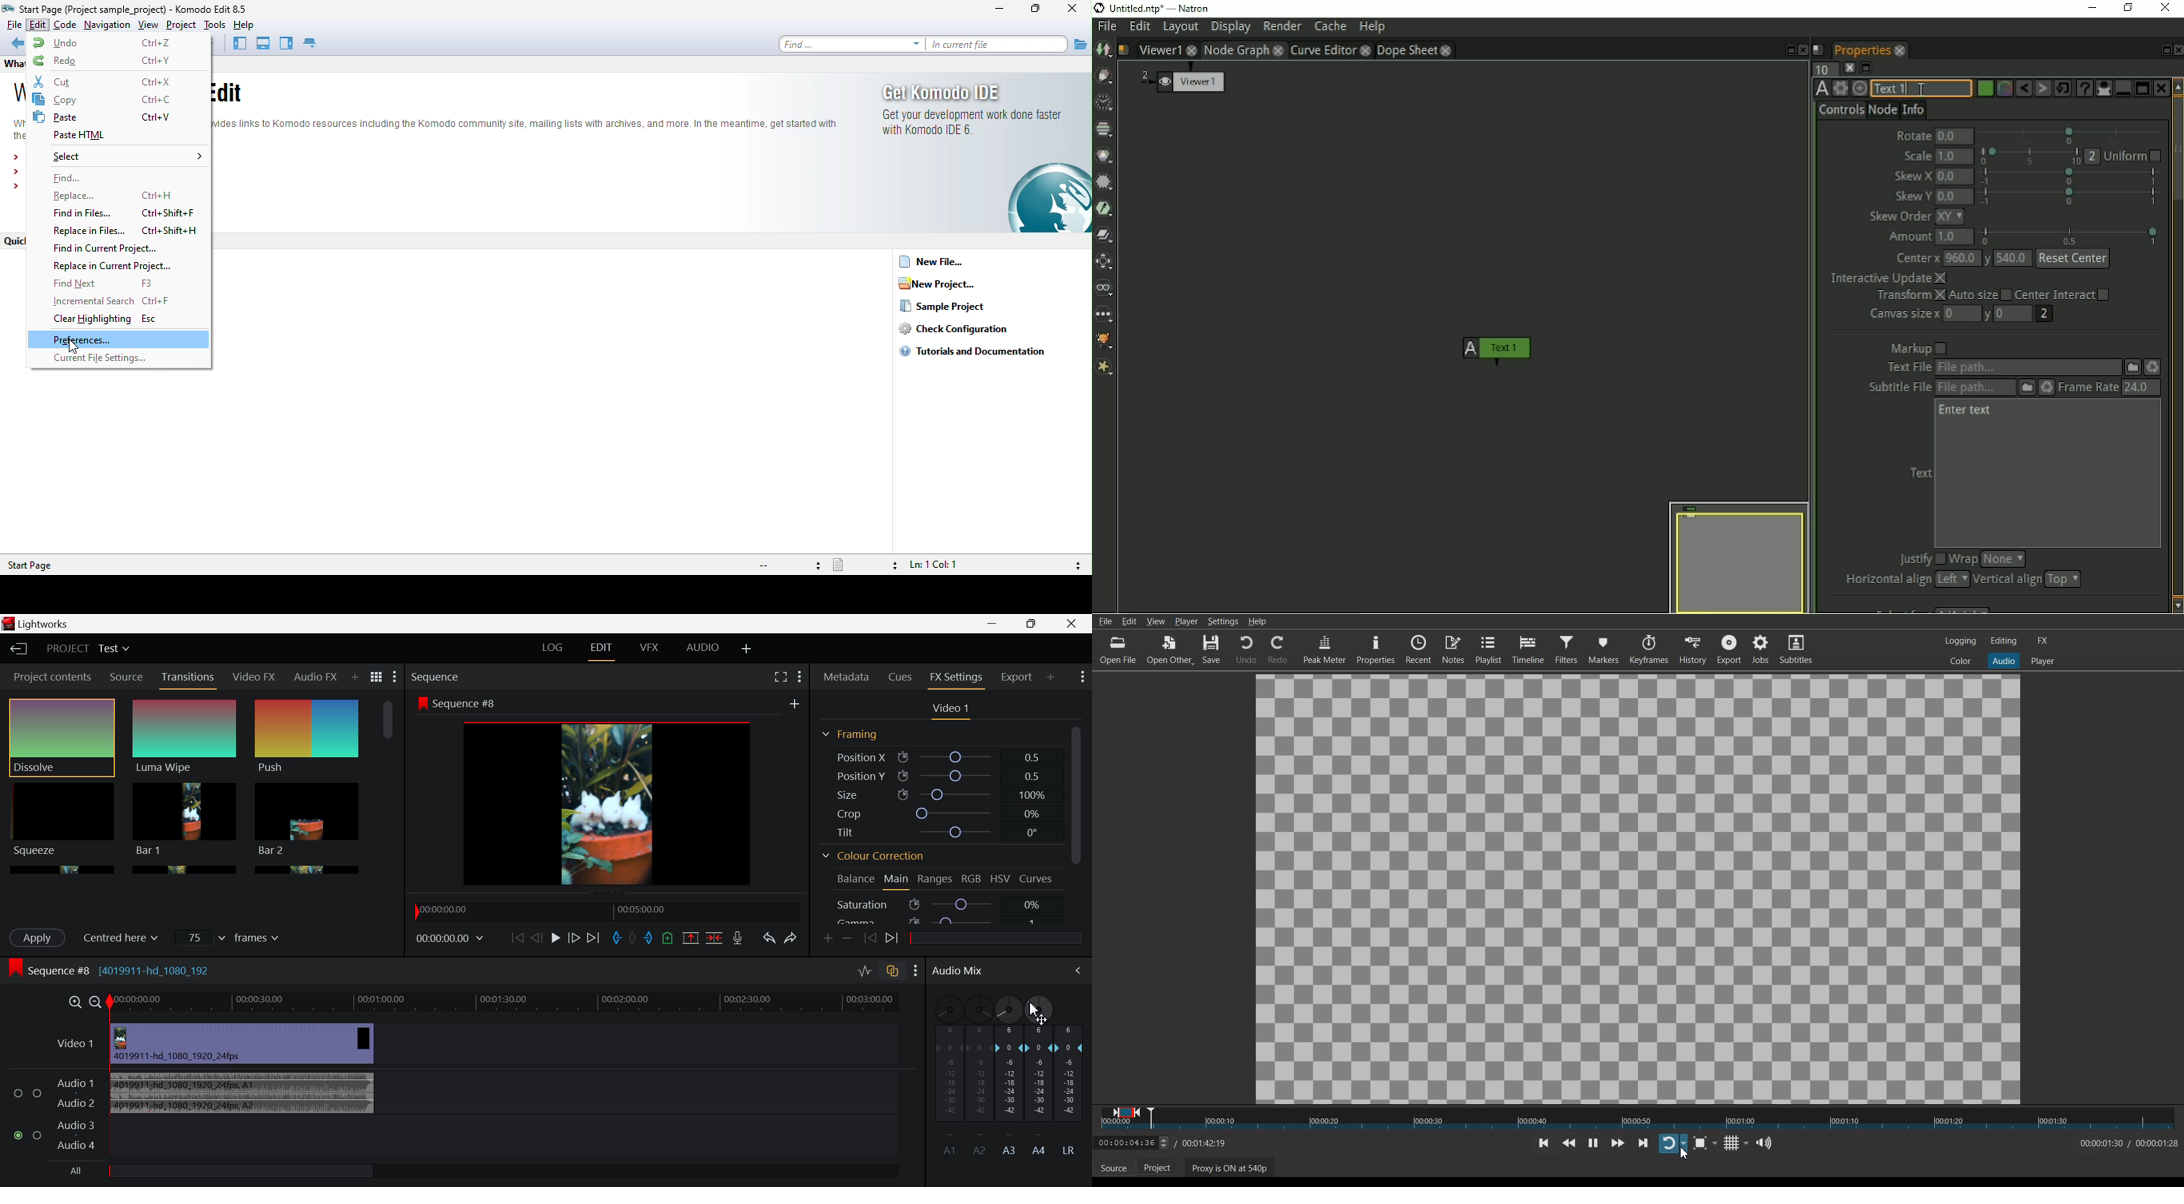 Image resolution: width=2184 pixels, height=1204 pixels. What do you see at coordinates (1603, 649) in the screenshot?
I see `Markers` at bounding box center [1603, 649].